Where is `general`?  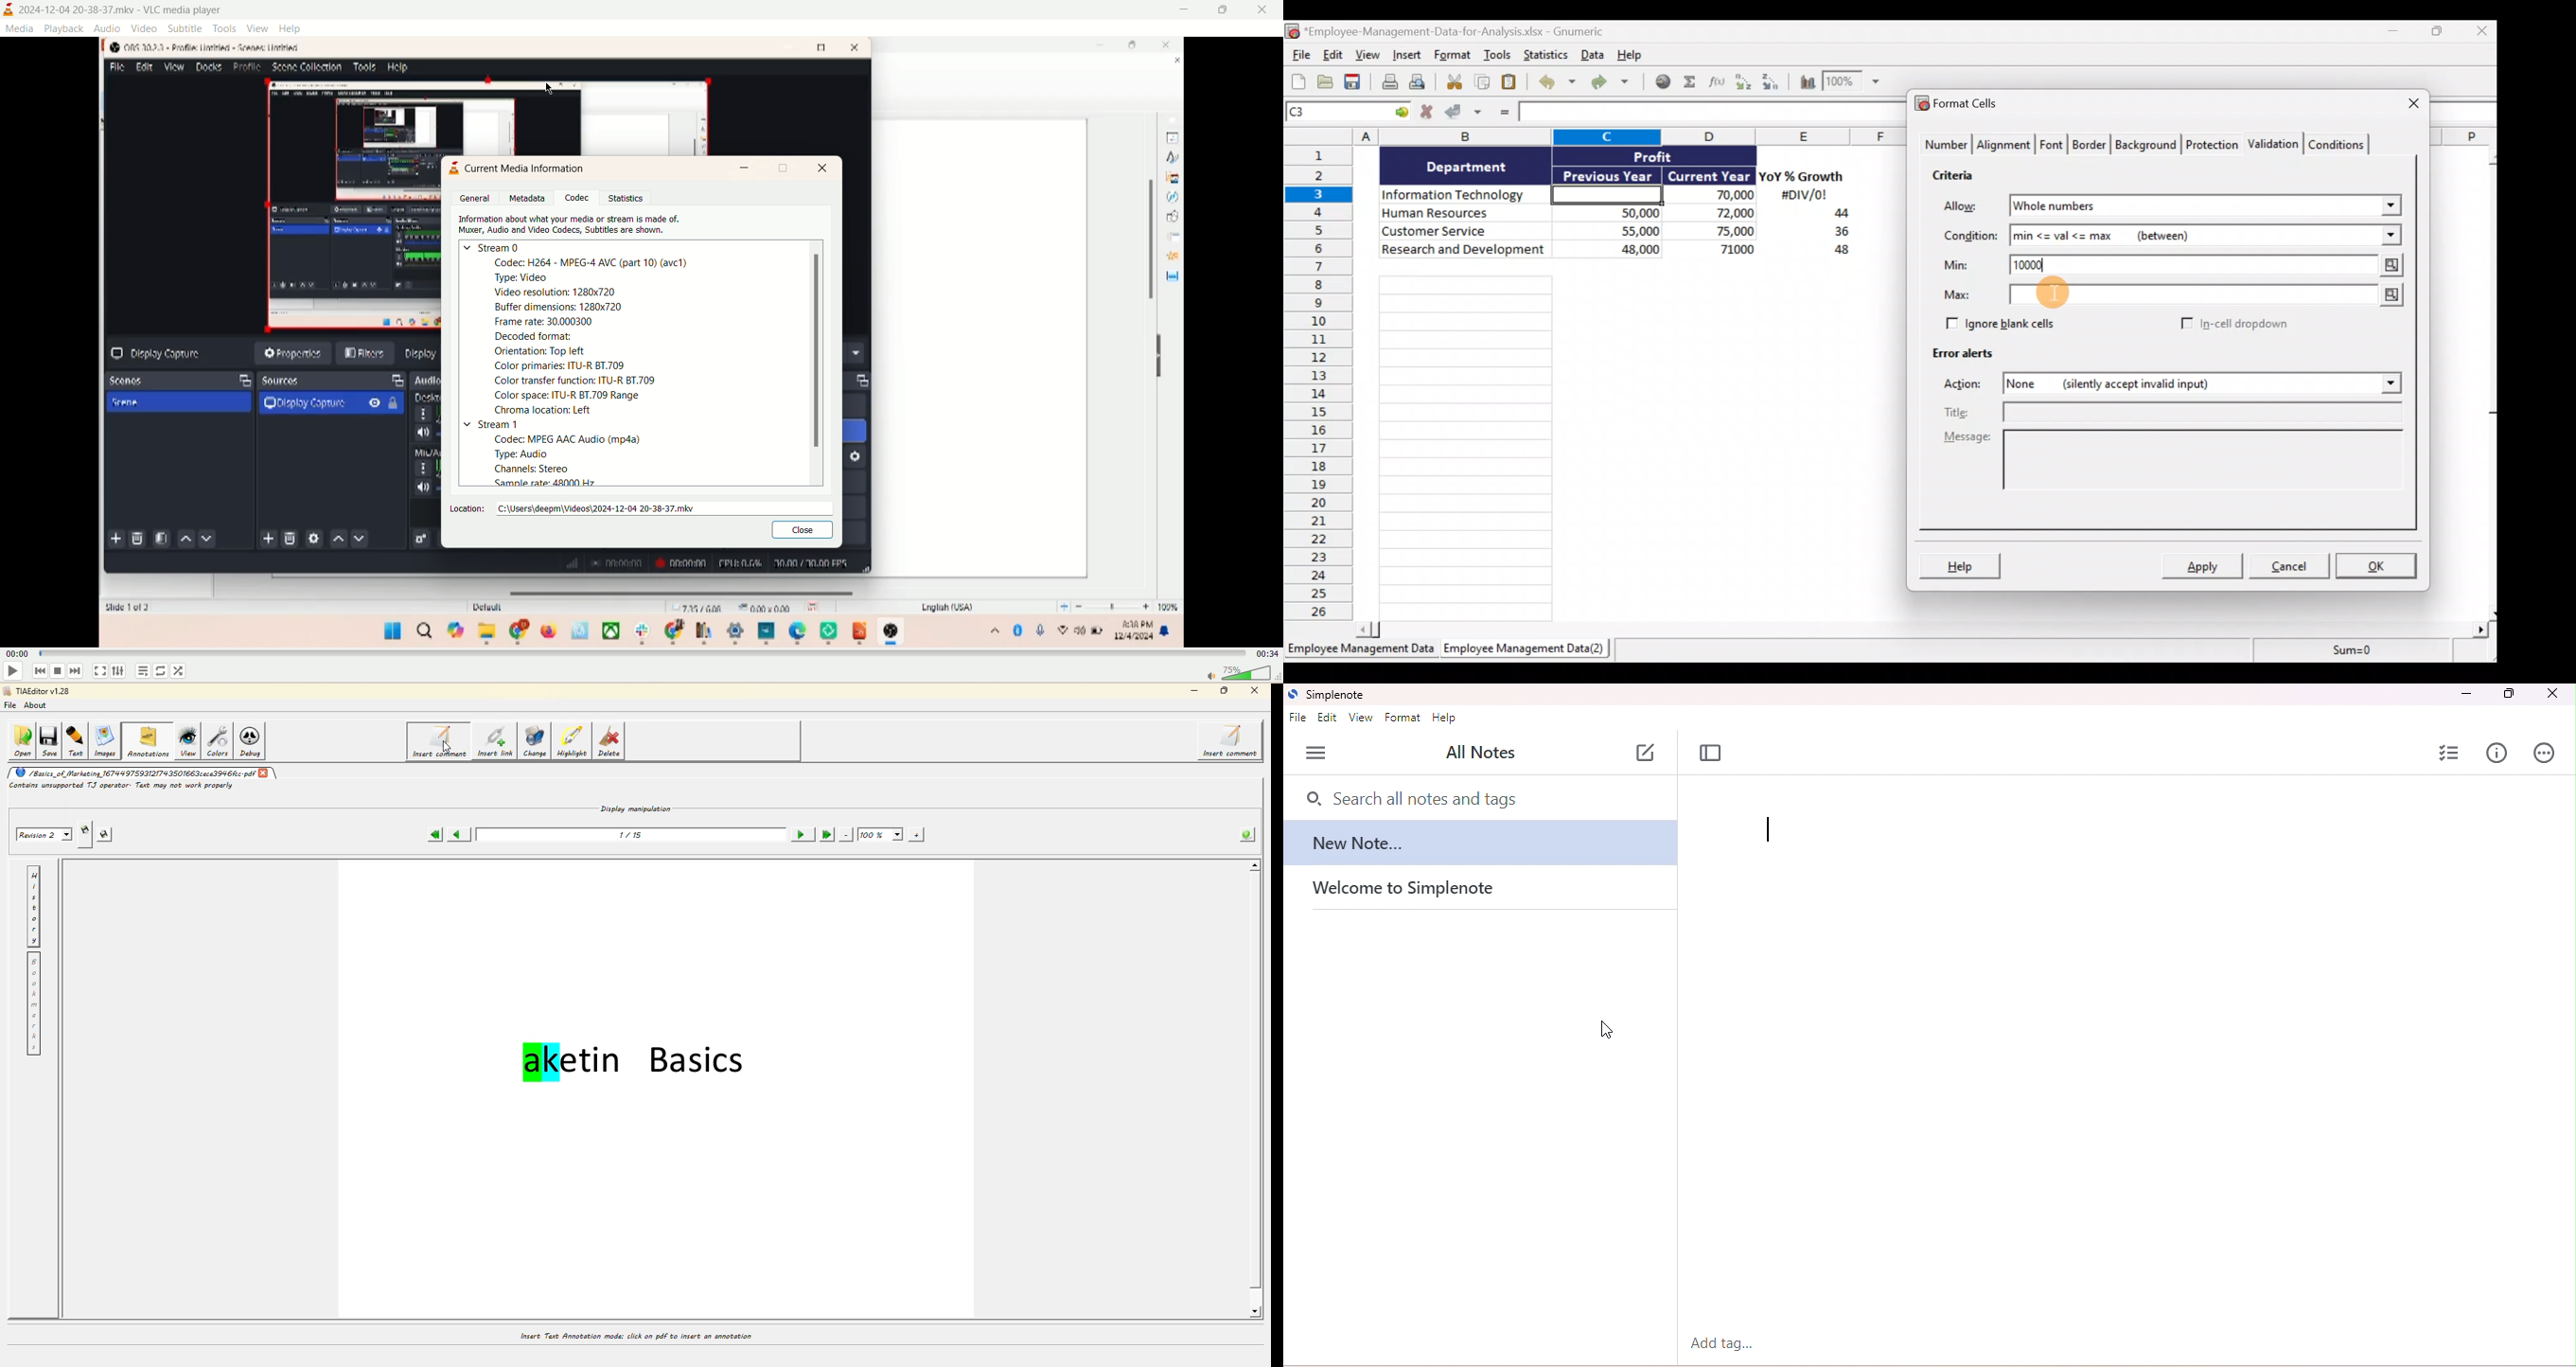 general is located at coordinates (474, 198).